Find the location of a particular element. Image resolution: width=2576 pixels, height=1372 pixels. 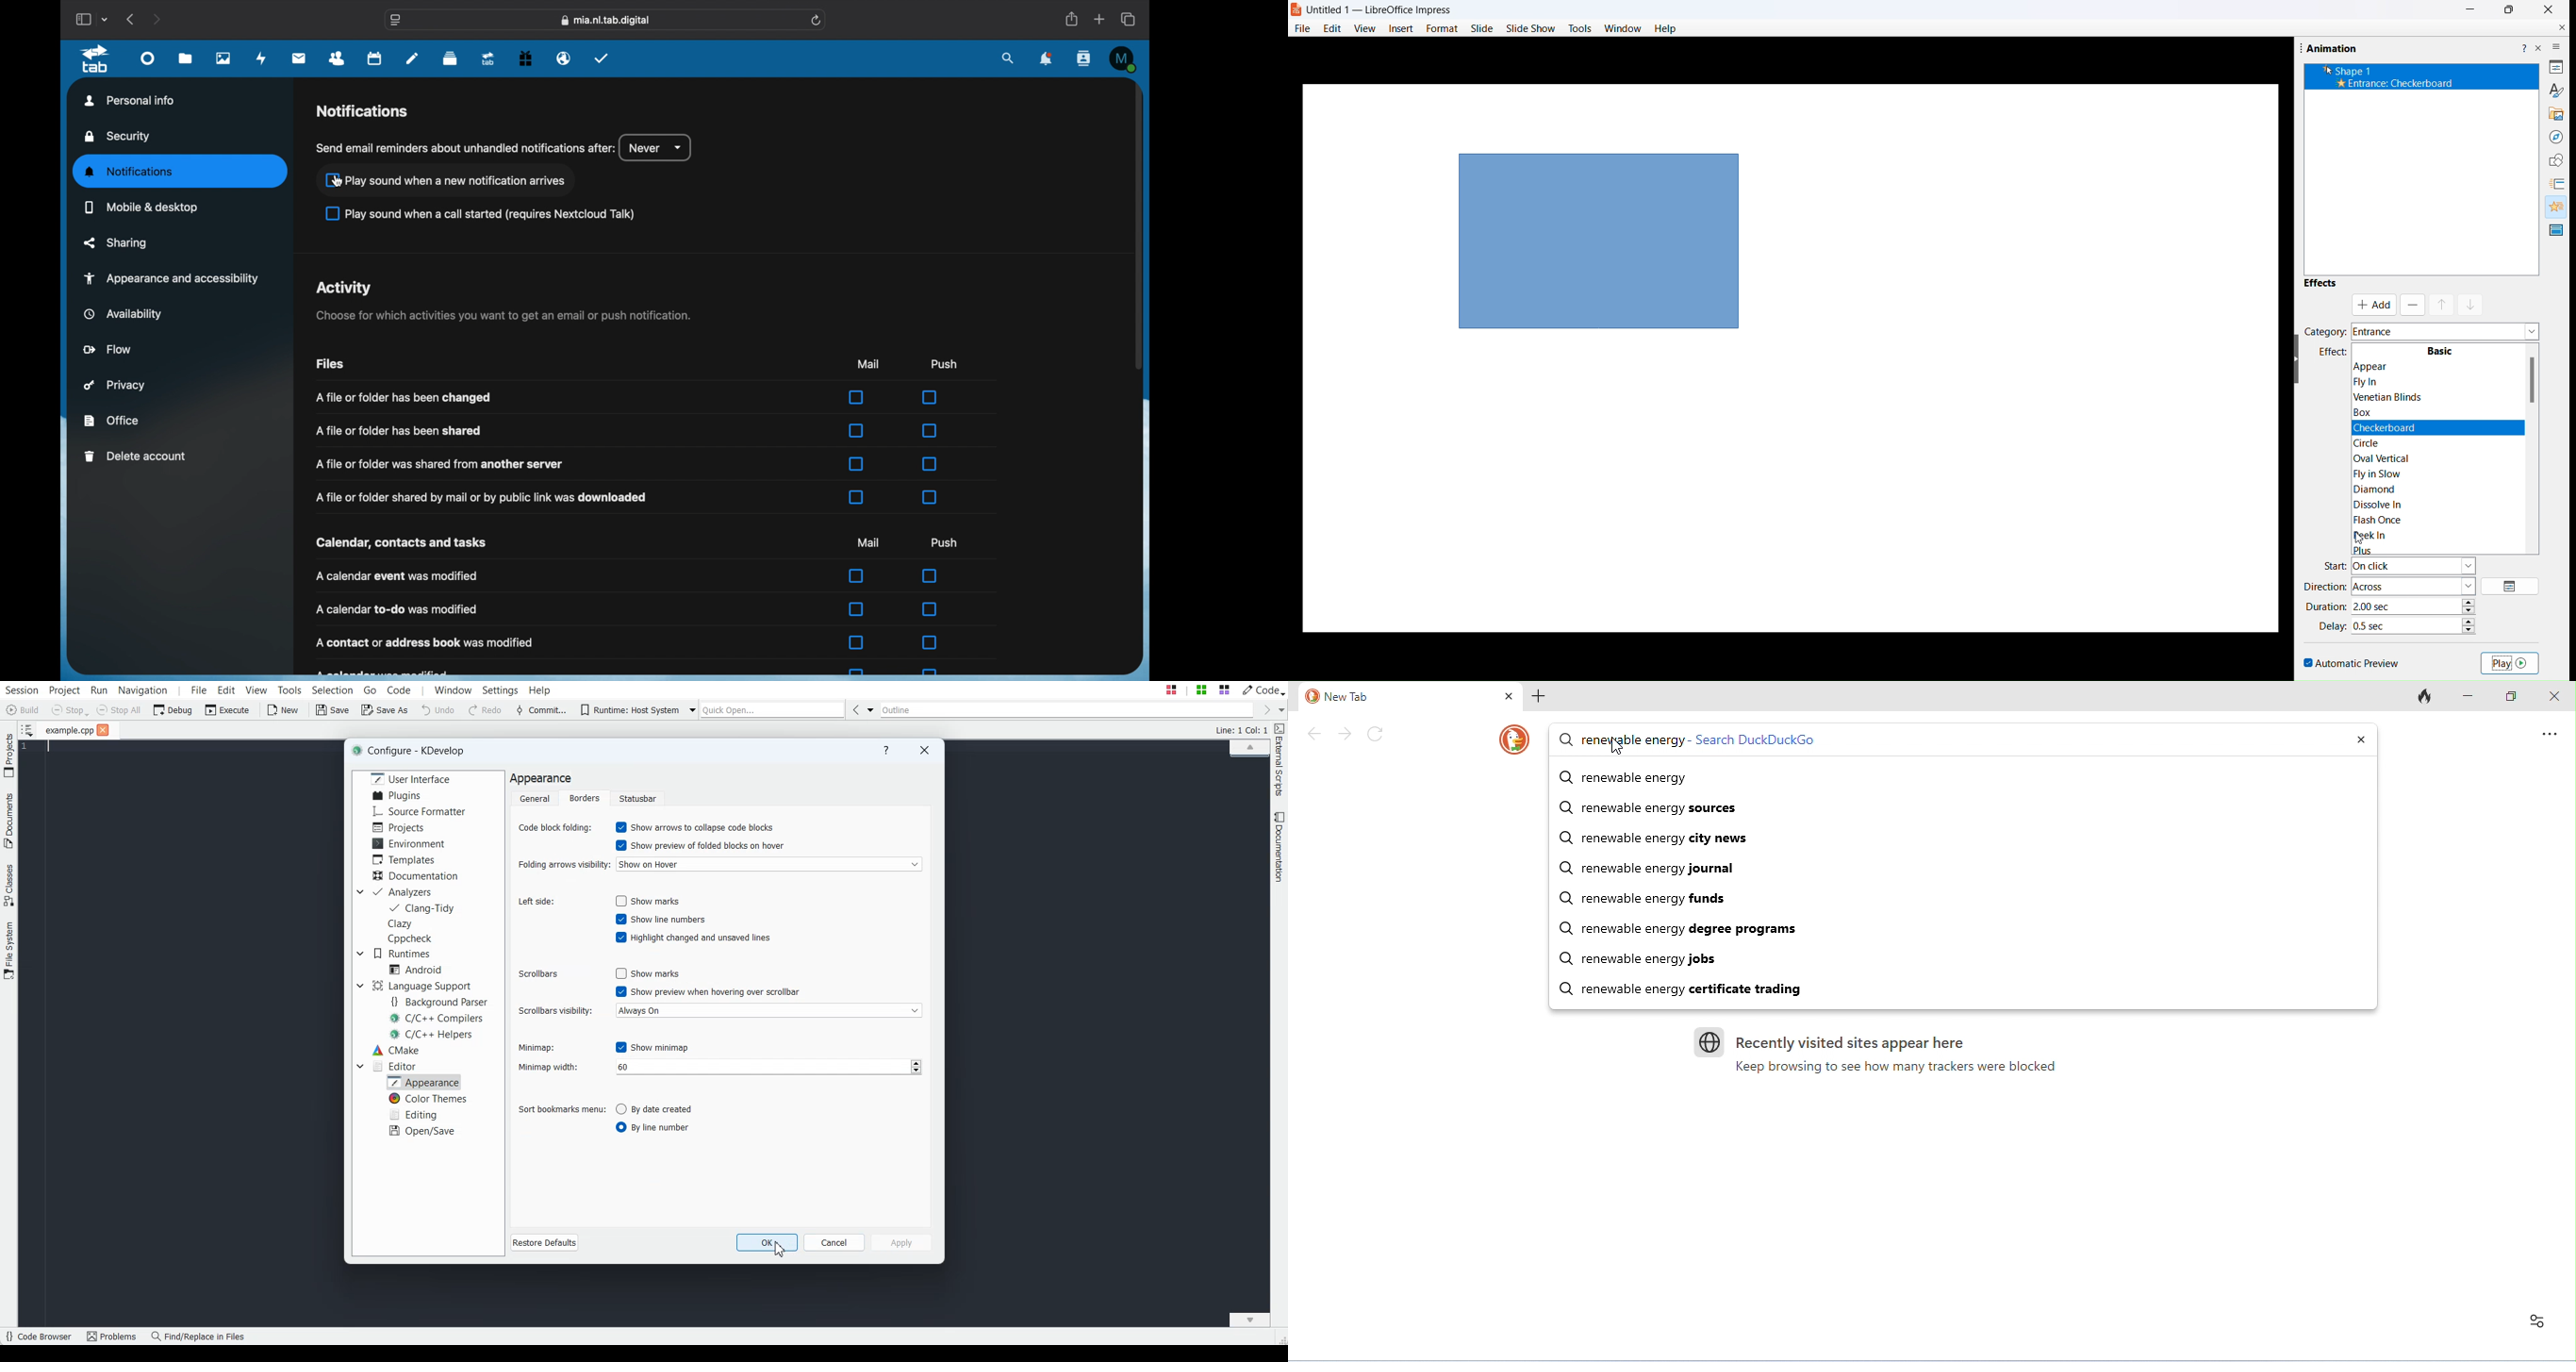

security is located at coordinates (118, 137).